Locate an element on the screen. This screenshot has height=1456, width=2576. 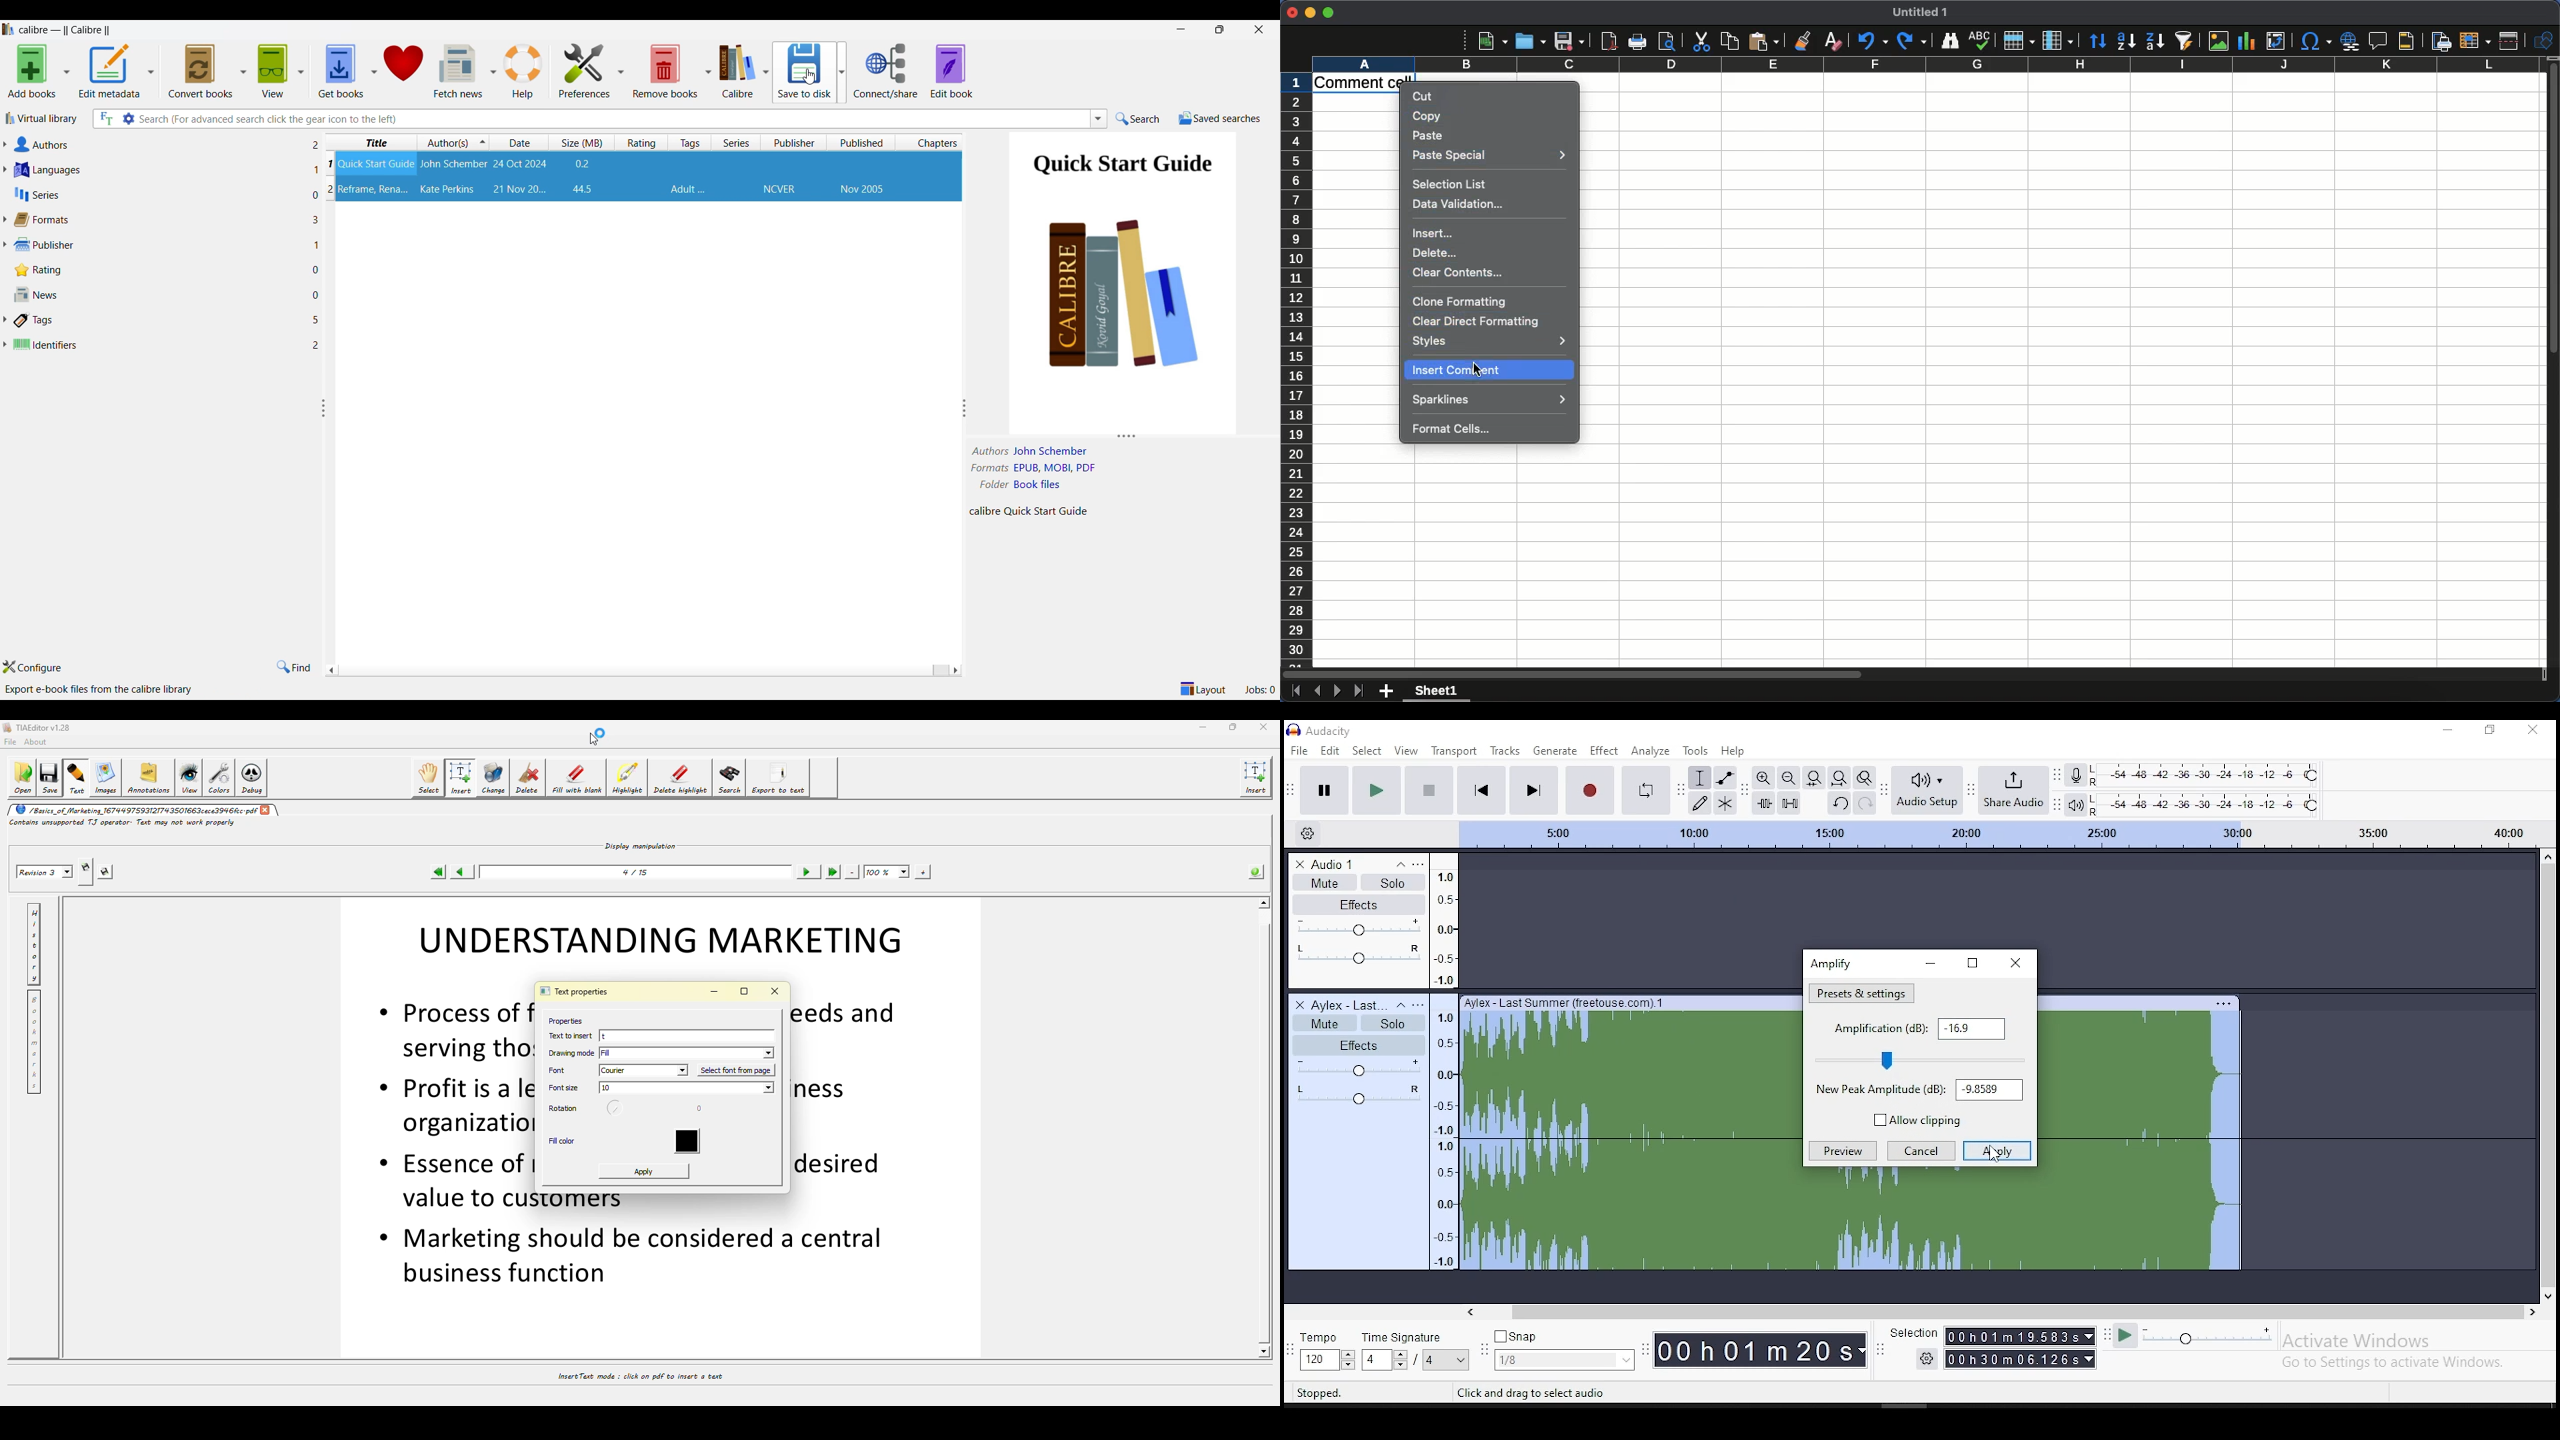
Edit metadata options is located at coordinates (116, 71).